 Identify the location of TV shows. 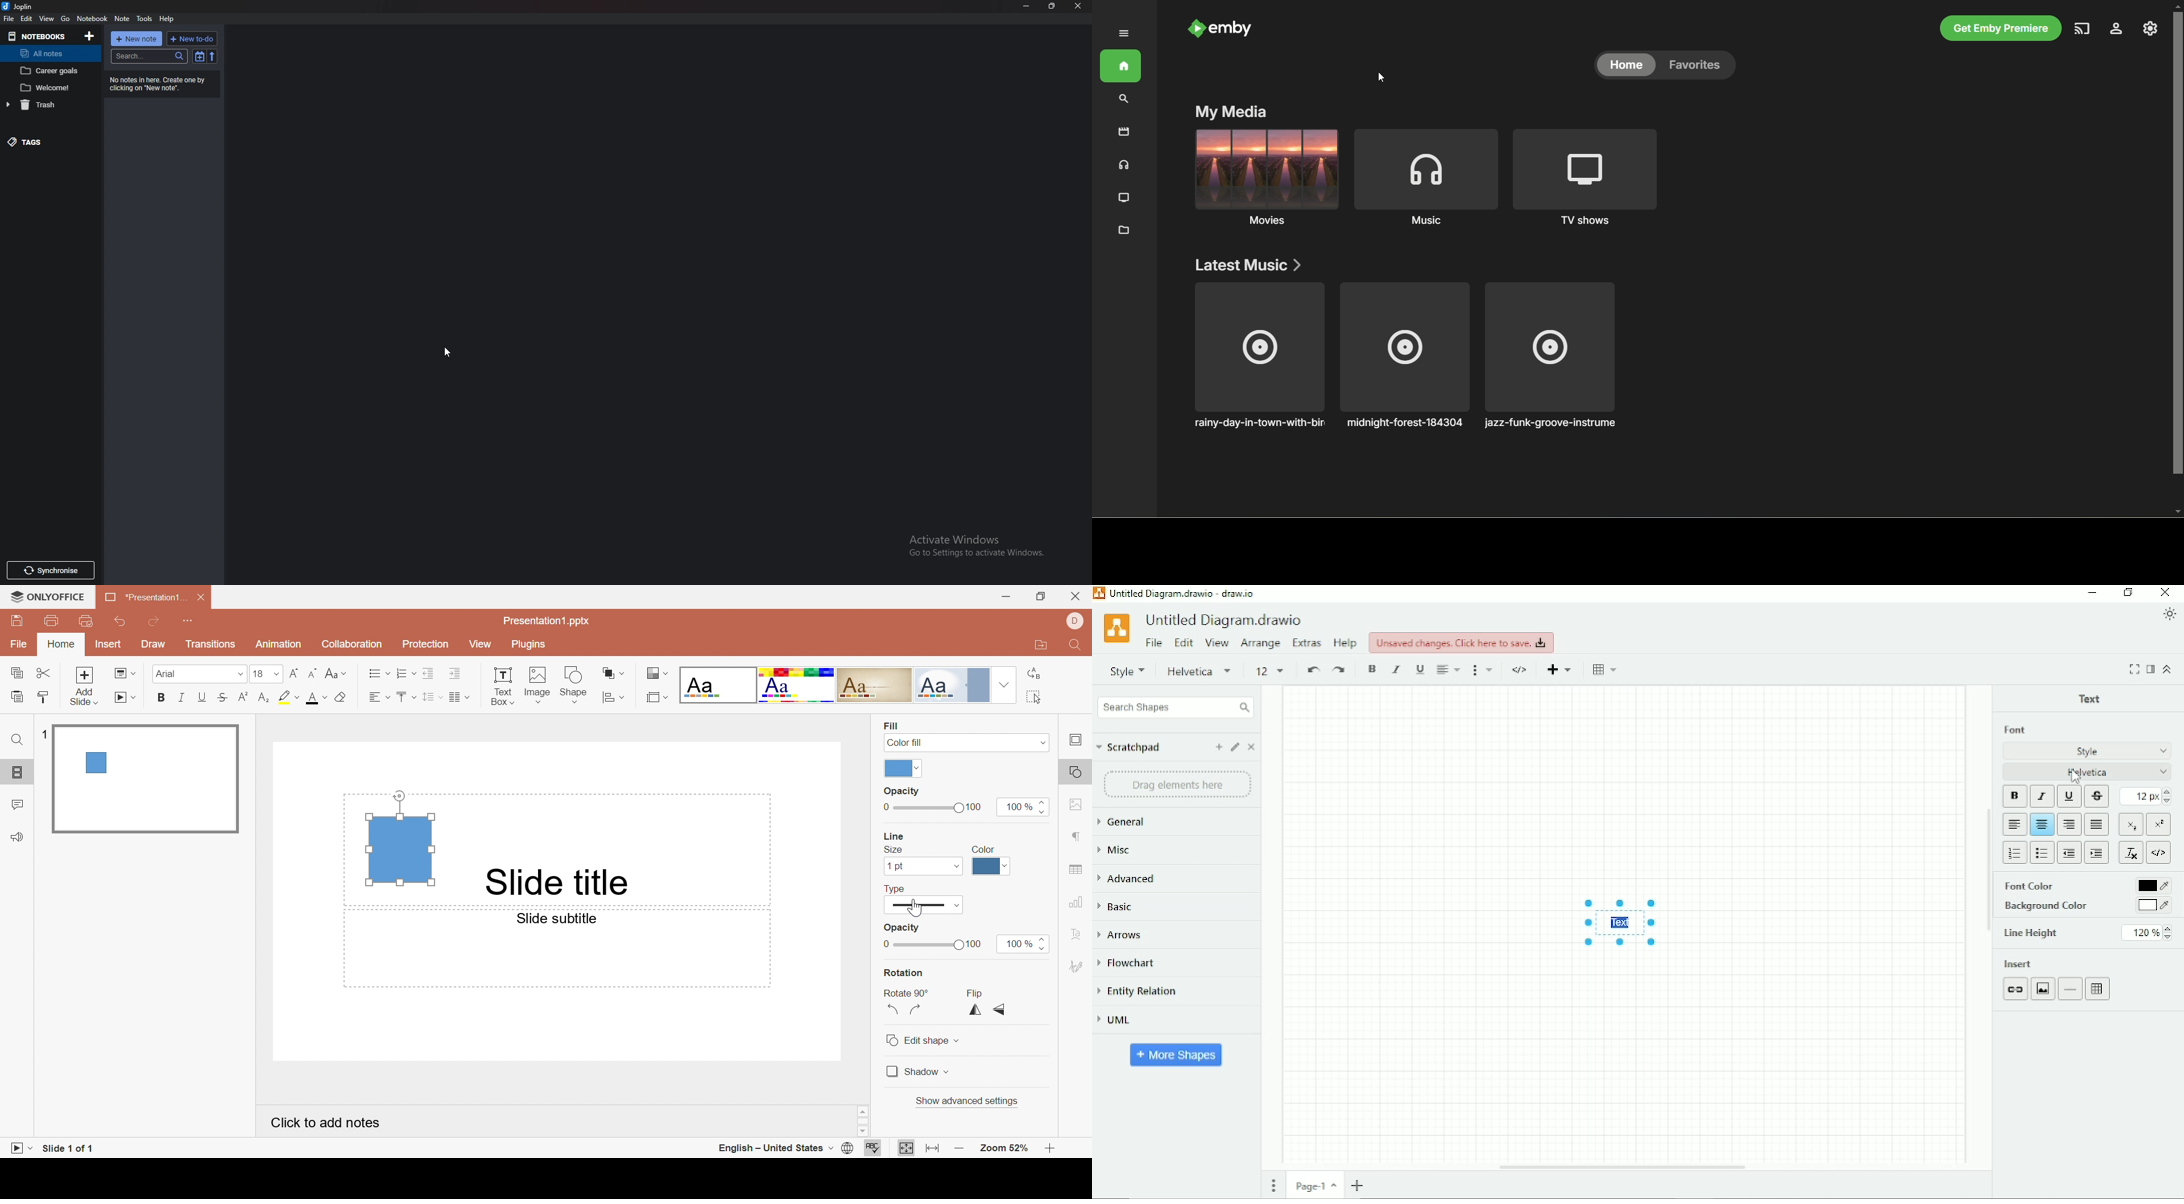
(1587, 178).